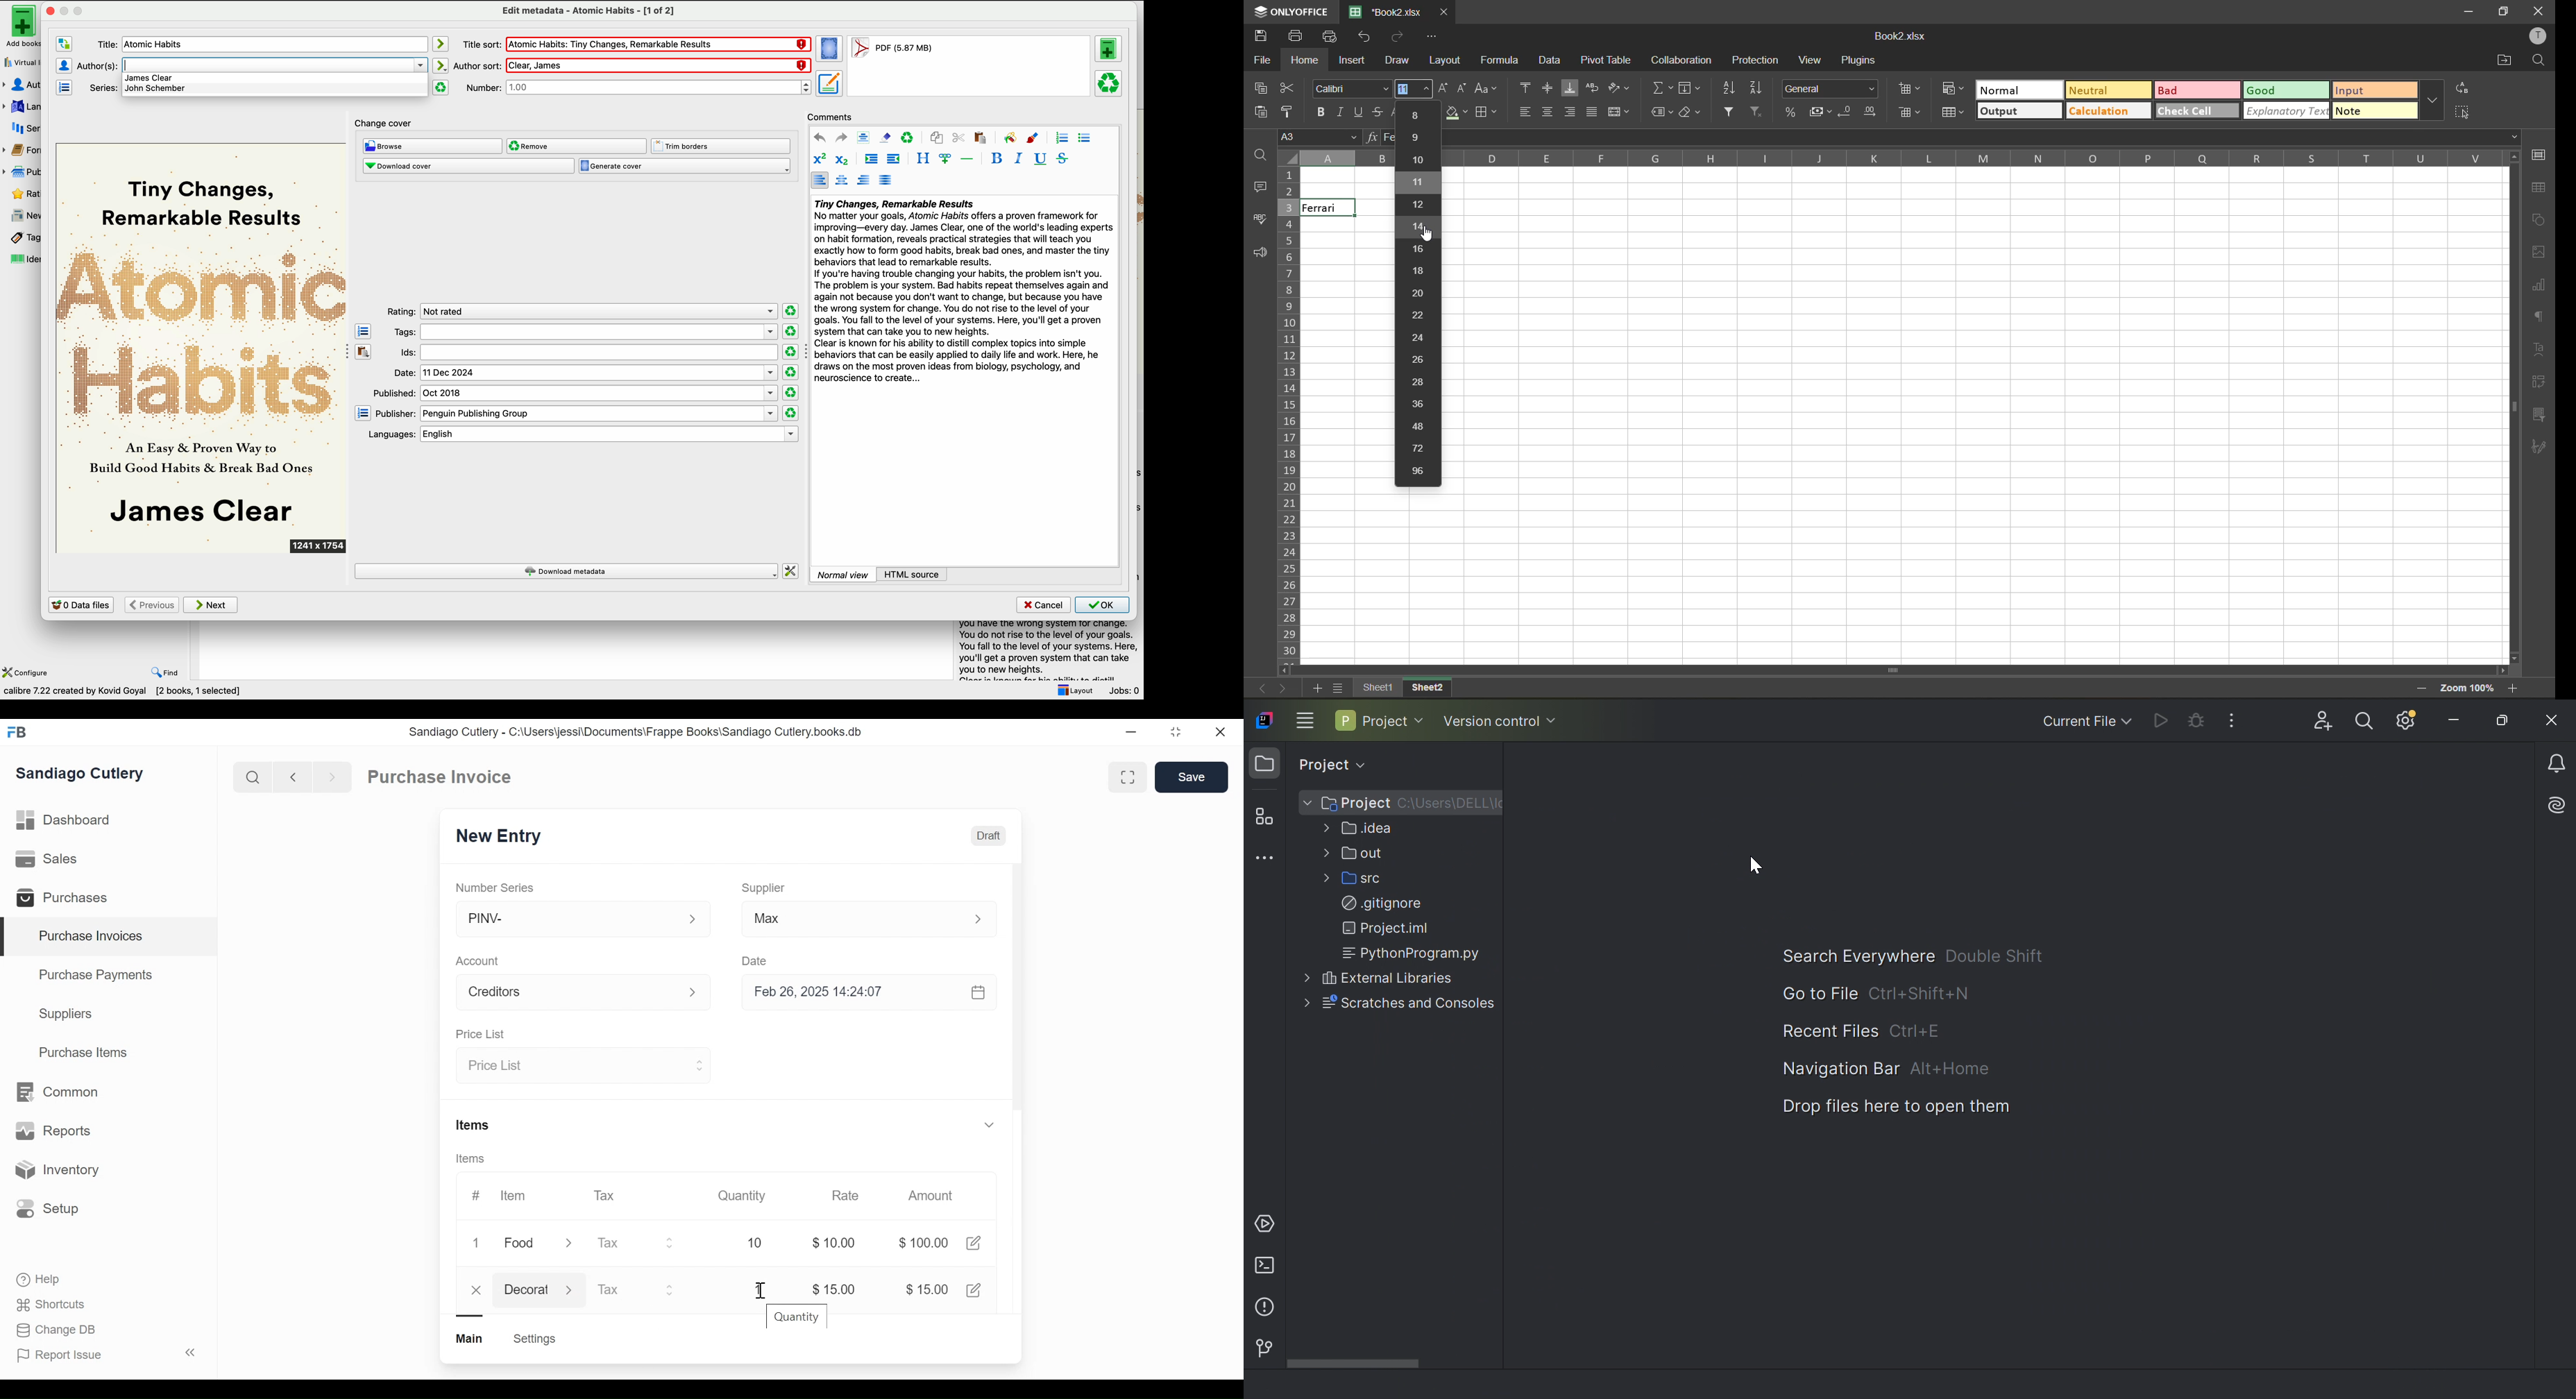 This screenshot has width=2576, height=1400. What do you see at coordinates (48, 1208) in the screenshot?
I see `Setup` at bounding box center [48, 1208].